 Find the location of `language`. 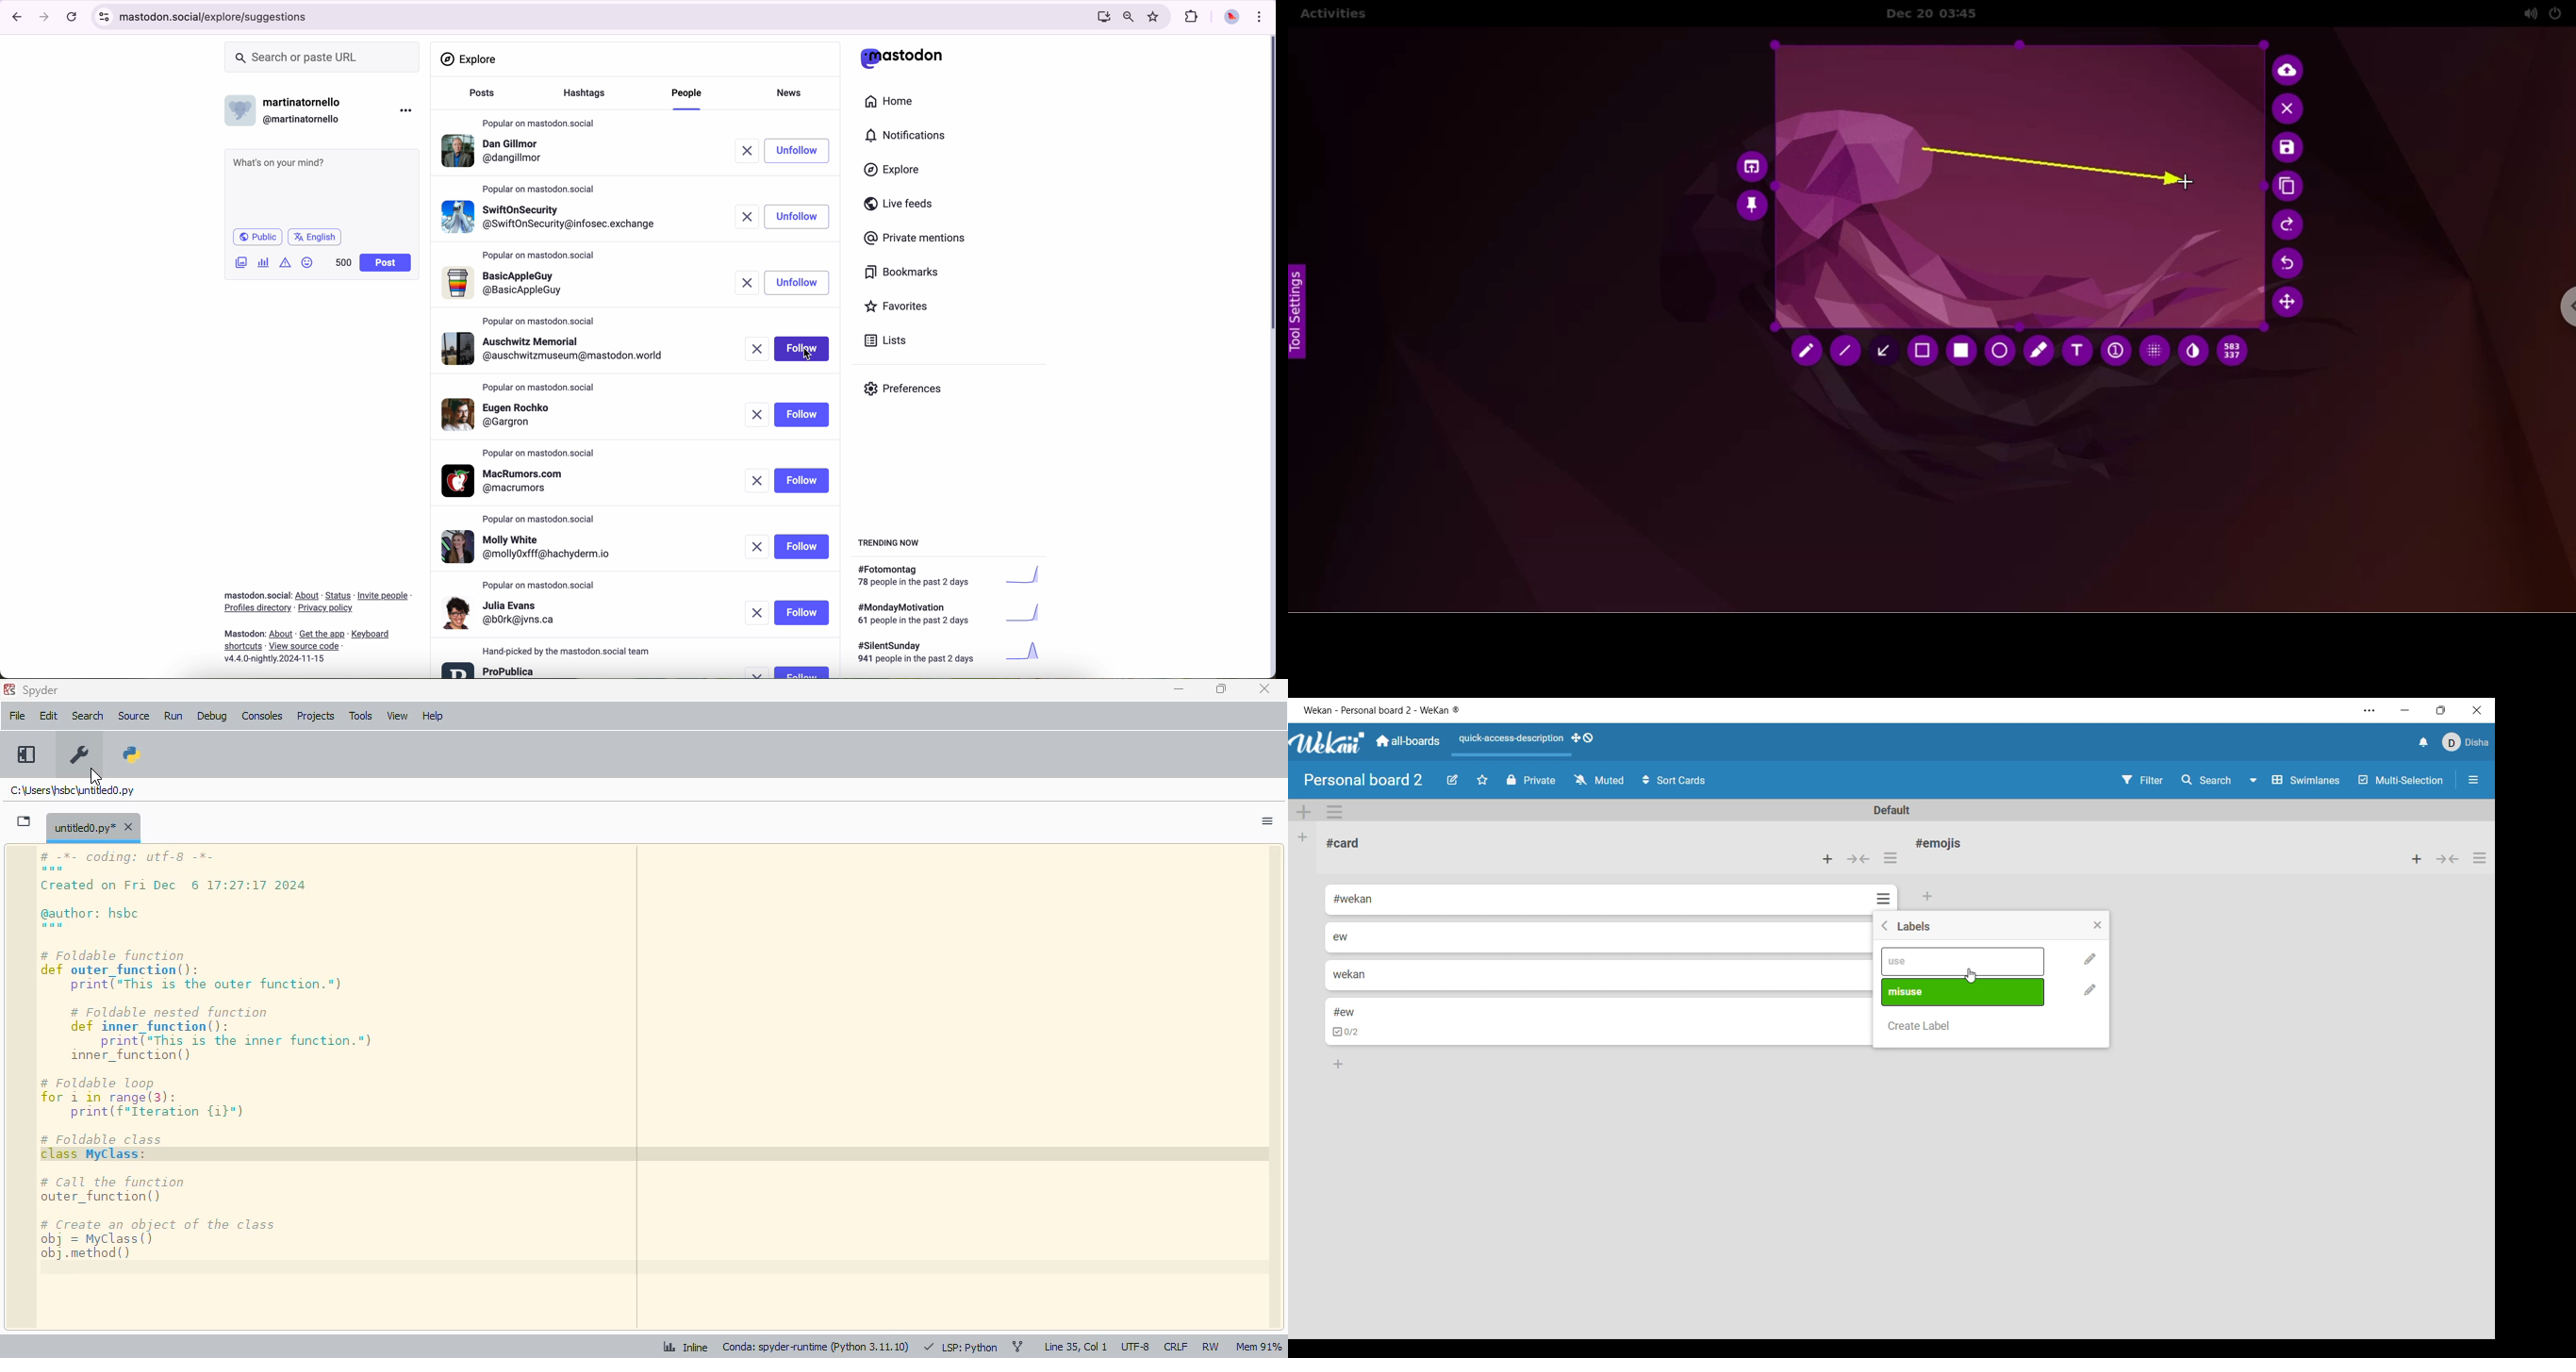

language is located at coordinates (315, 236).